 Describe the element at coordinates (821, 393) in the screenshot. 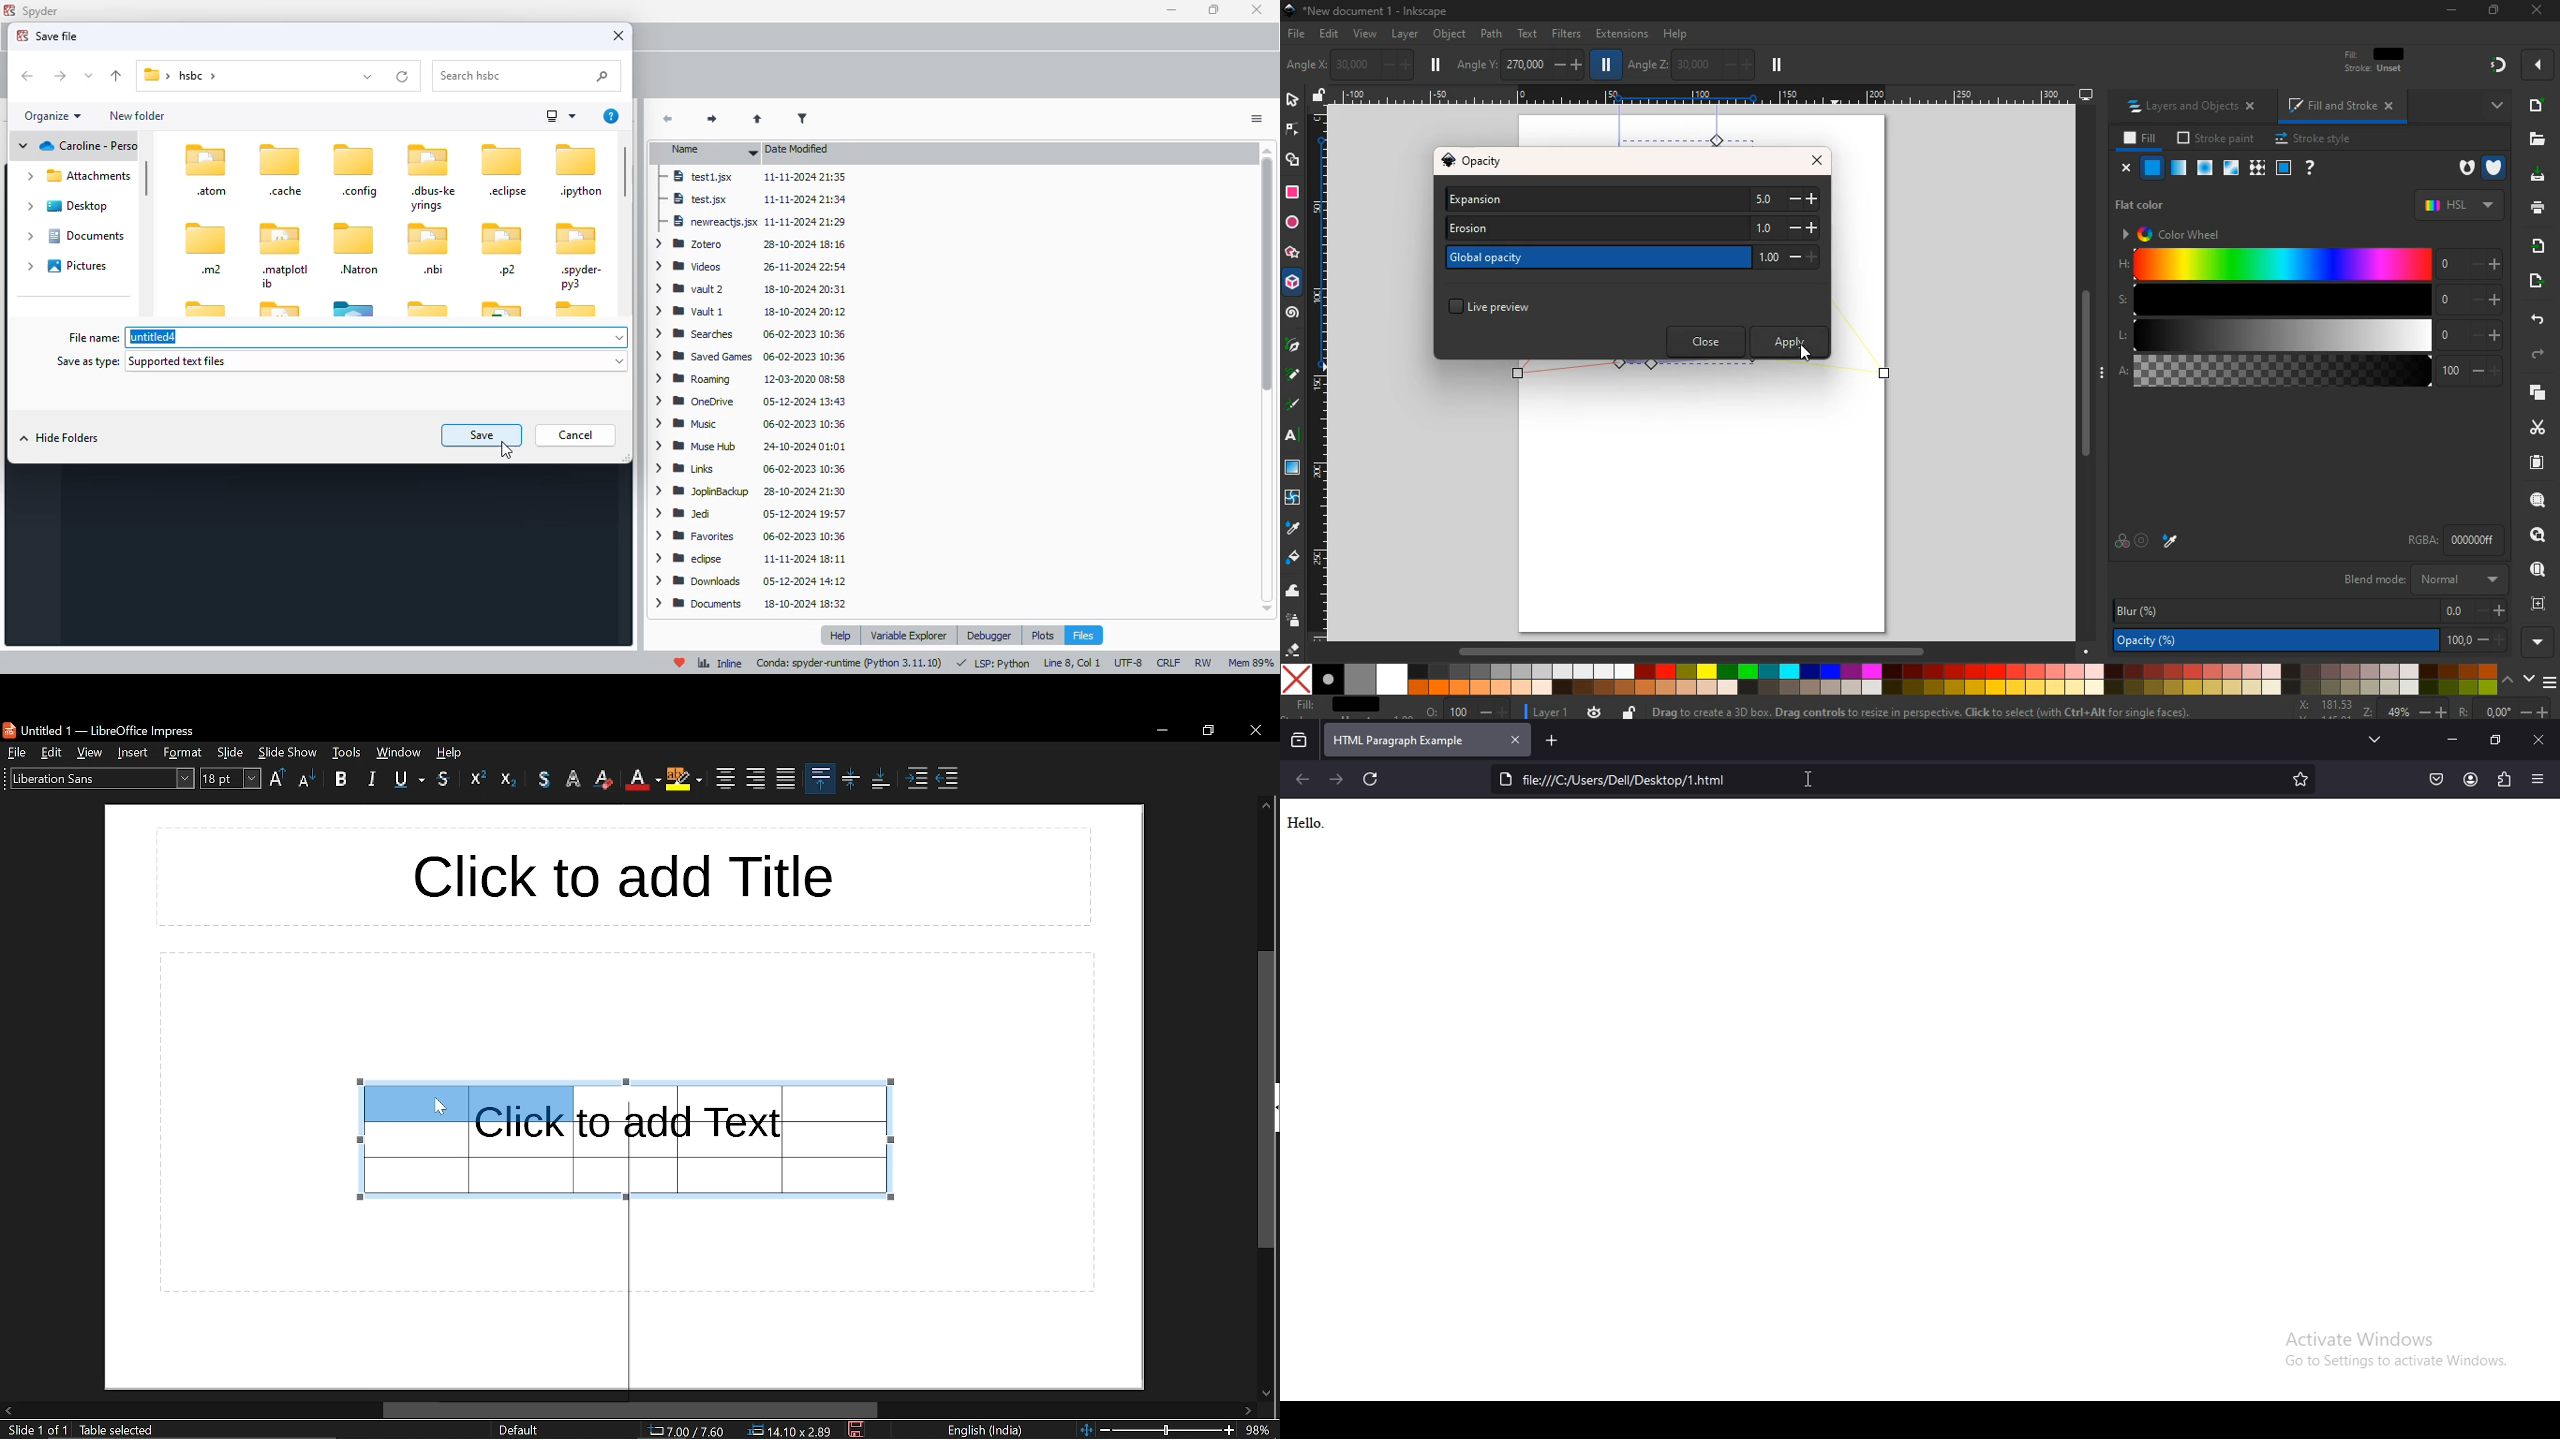

I see `modified dates of folder` at that location.